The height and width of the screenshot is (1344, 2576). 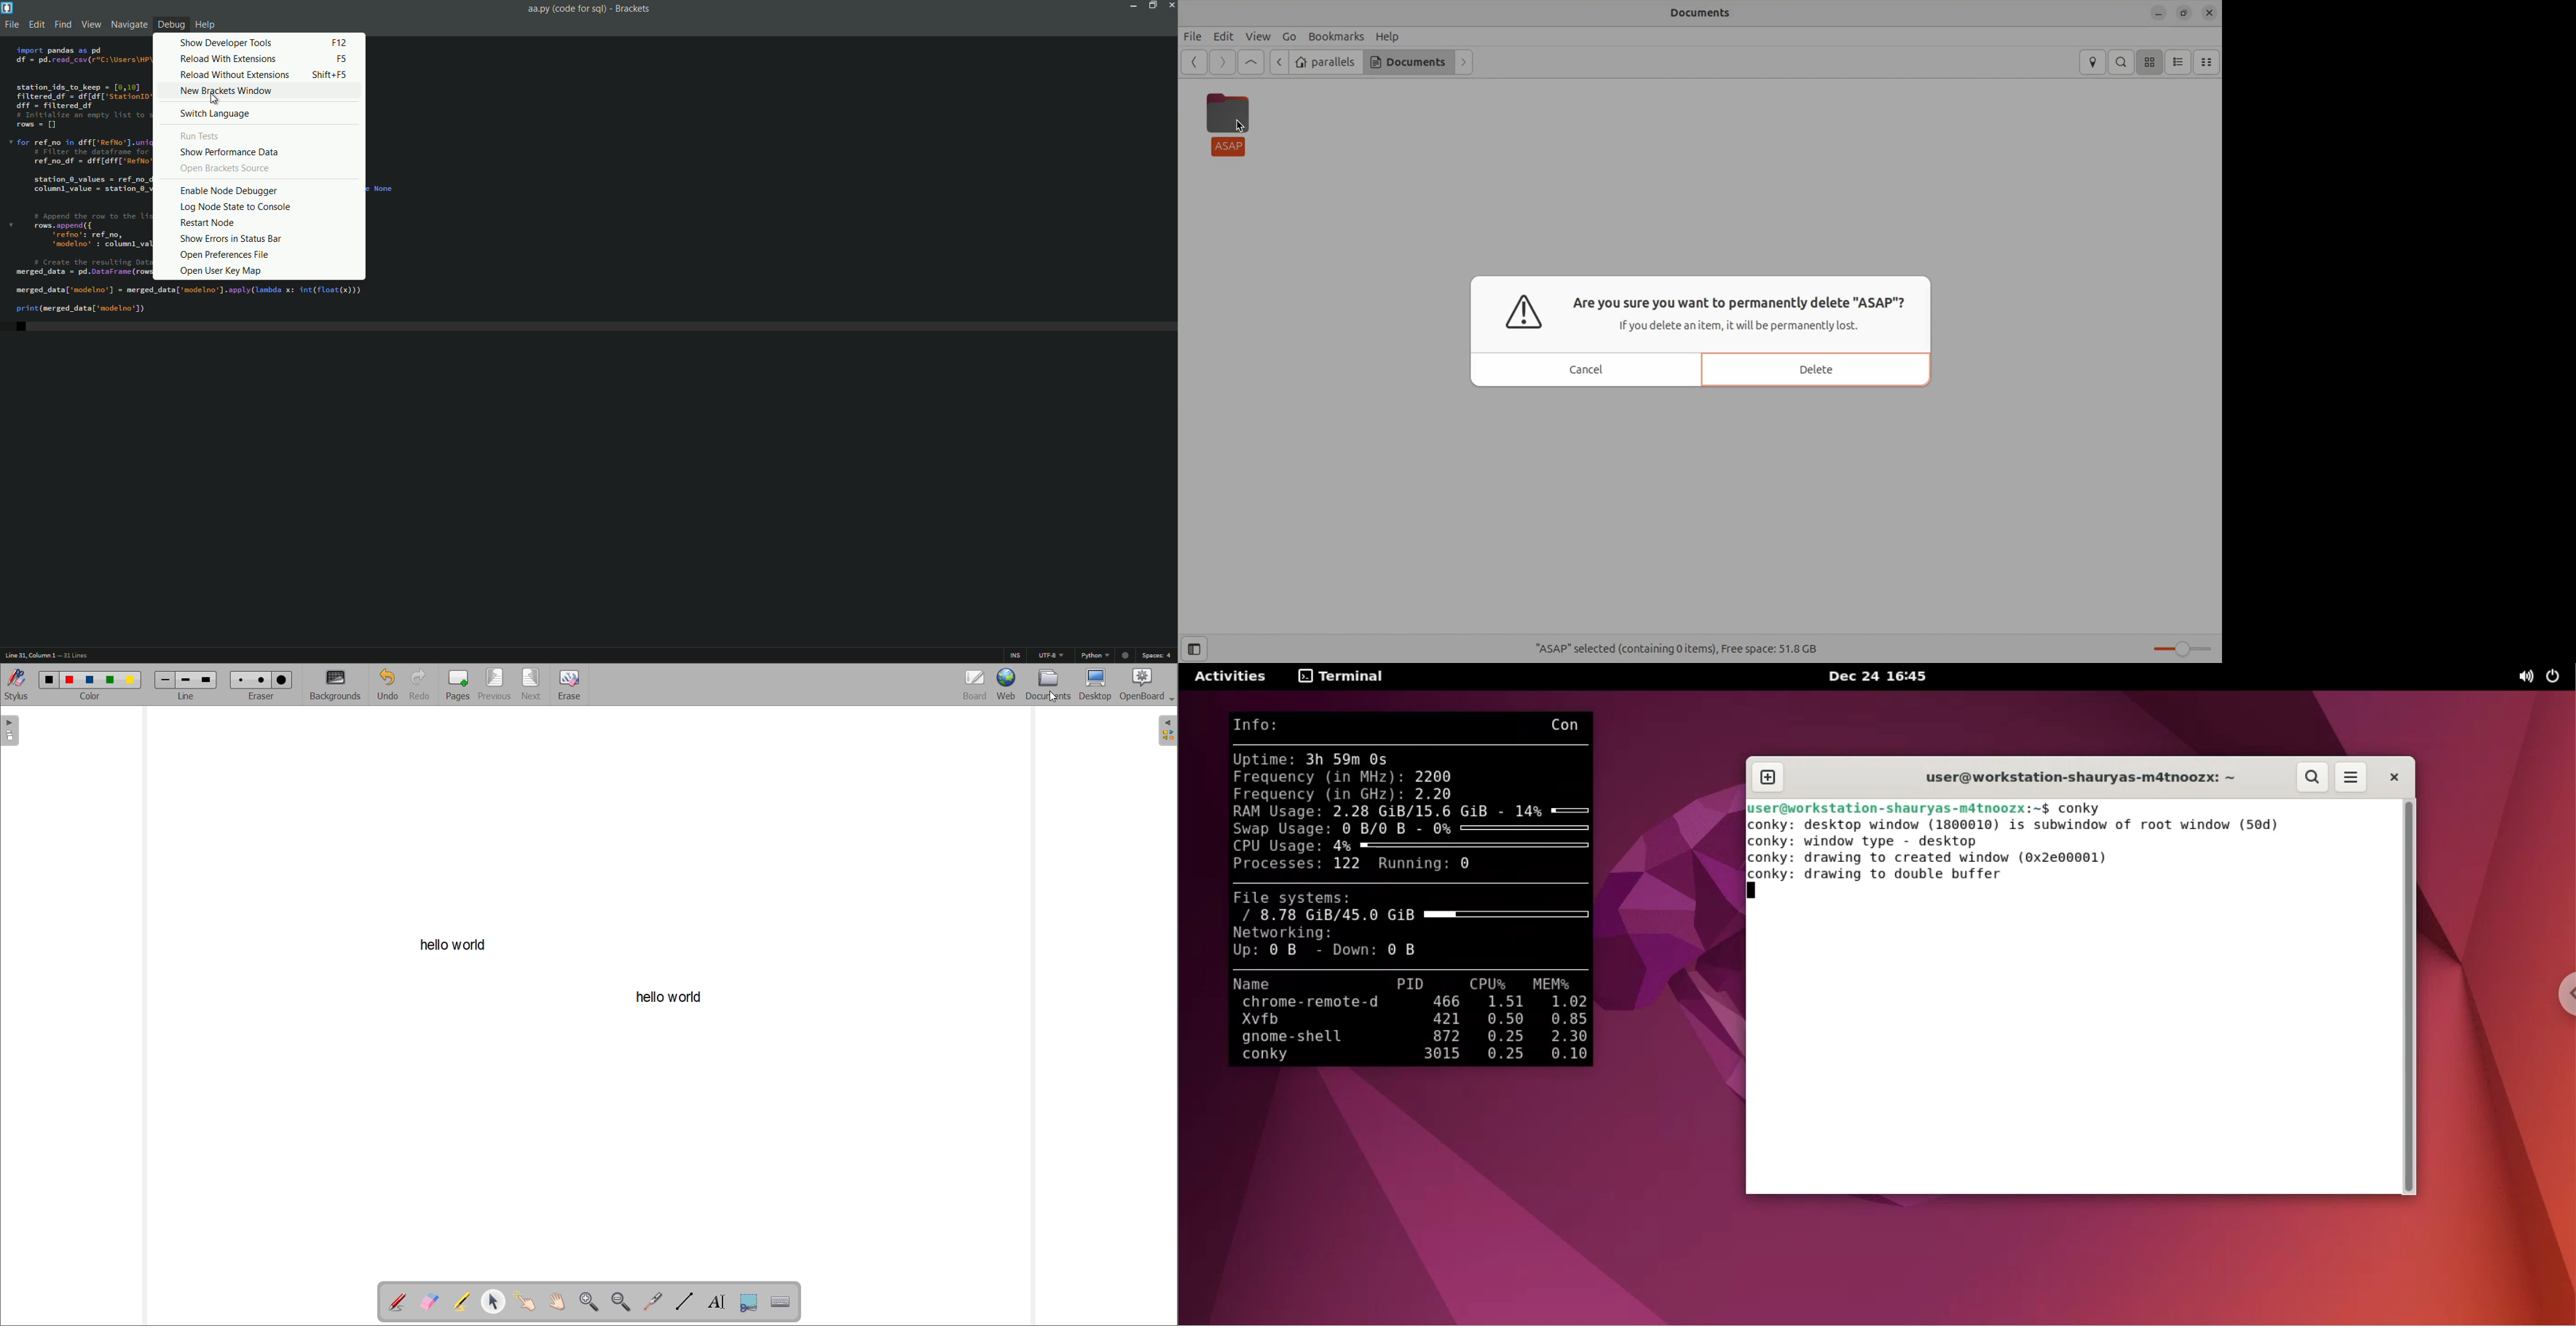 What do you see at coordinates (169, 26) in the screenshot?
I see `Debug menu` at bounding box center [169, 26].